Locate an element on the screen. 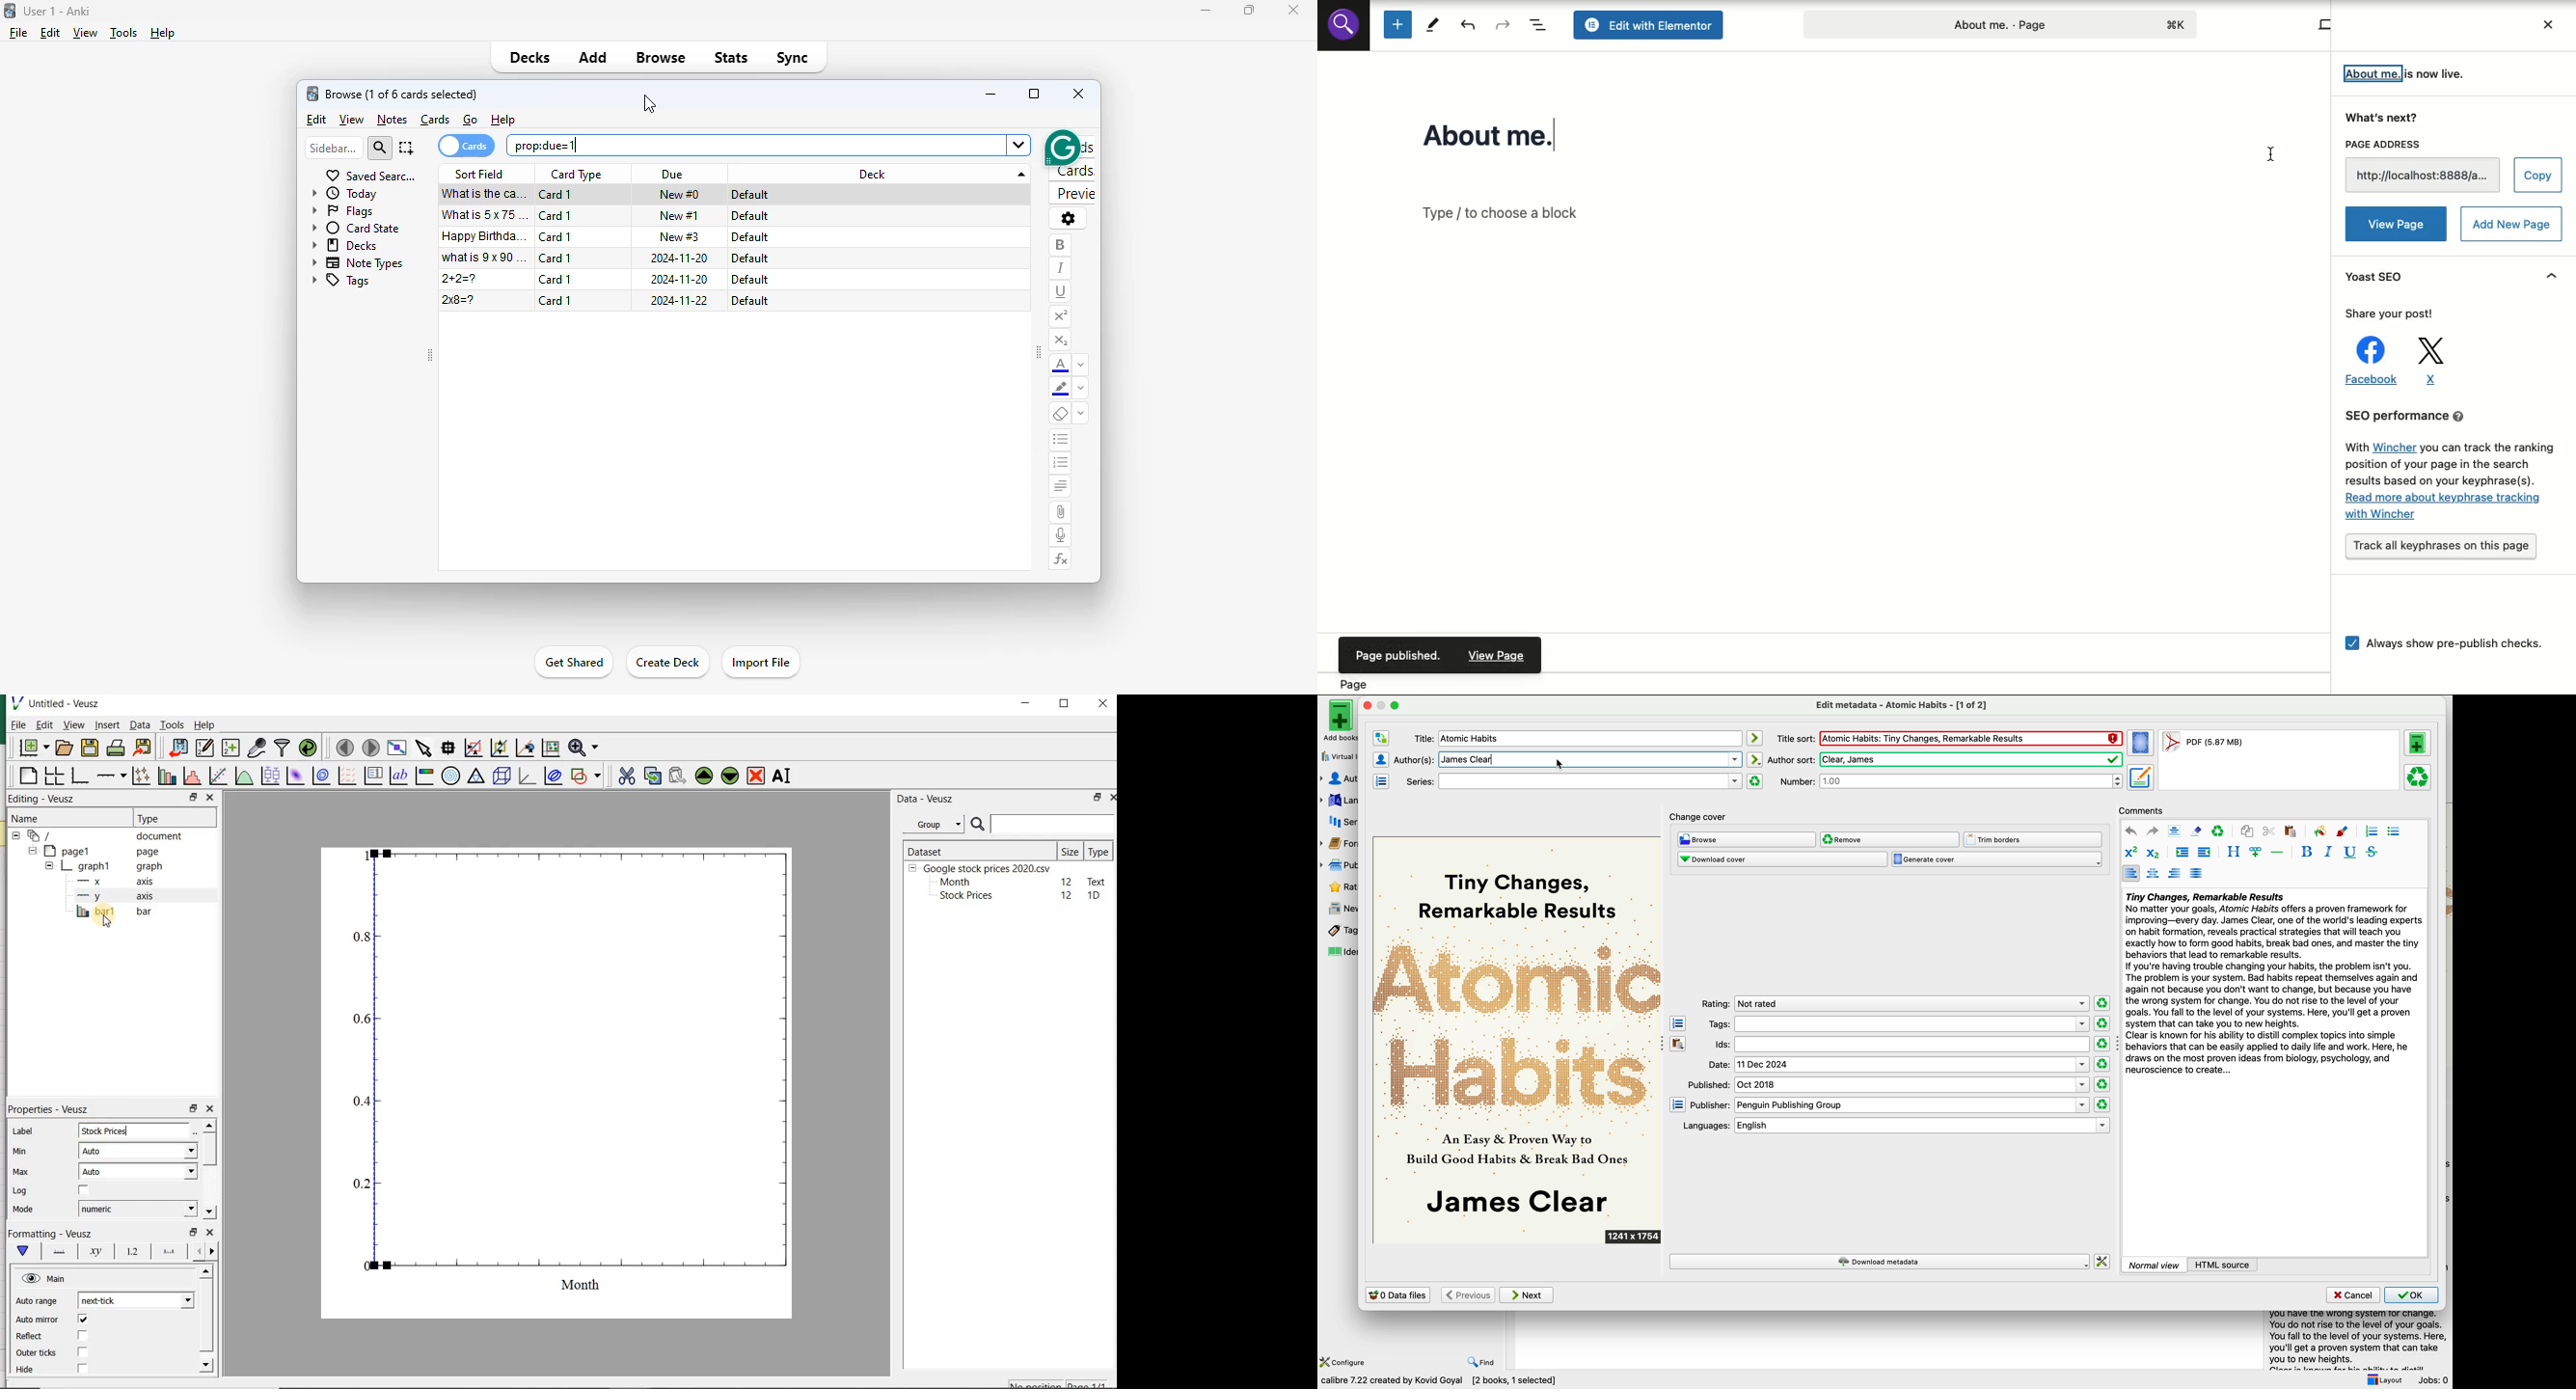  toggle sidebar is located at coordinates (431, 355).